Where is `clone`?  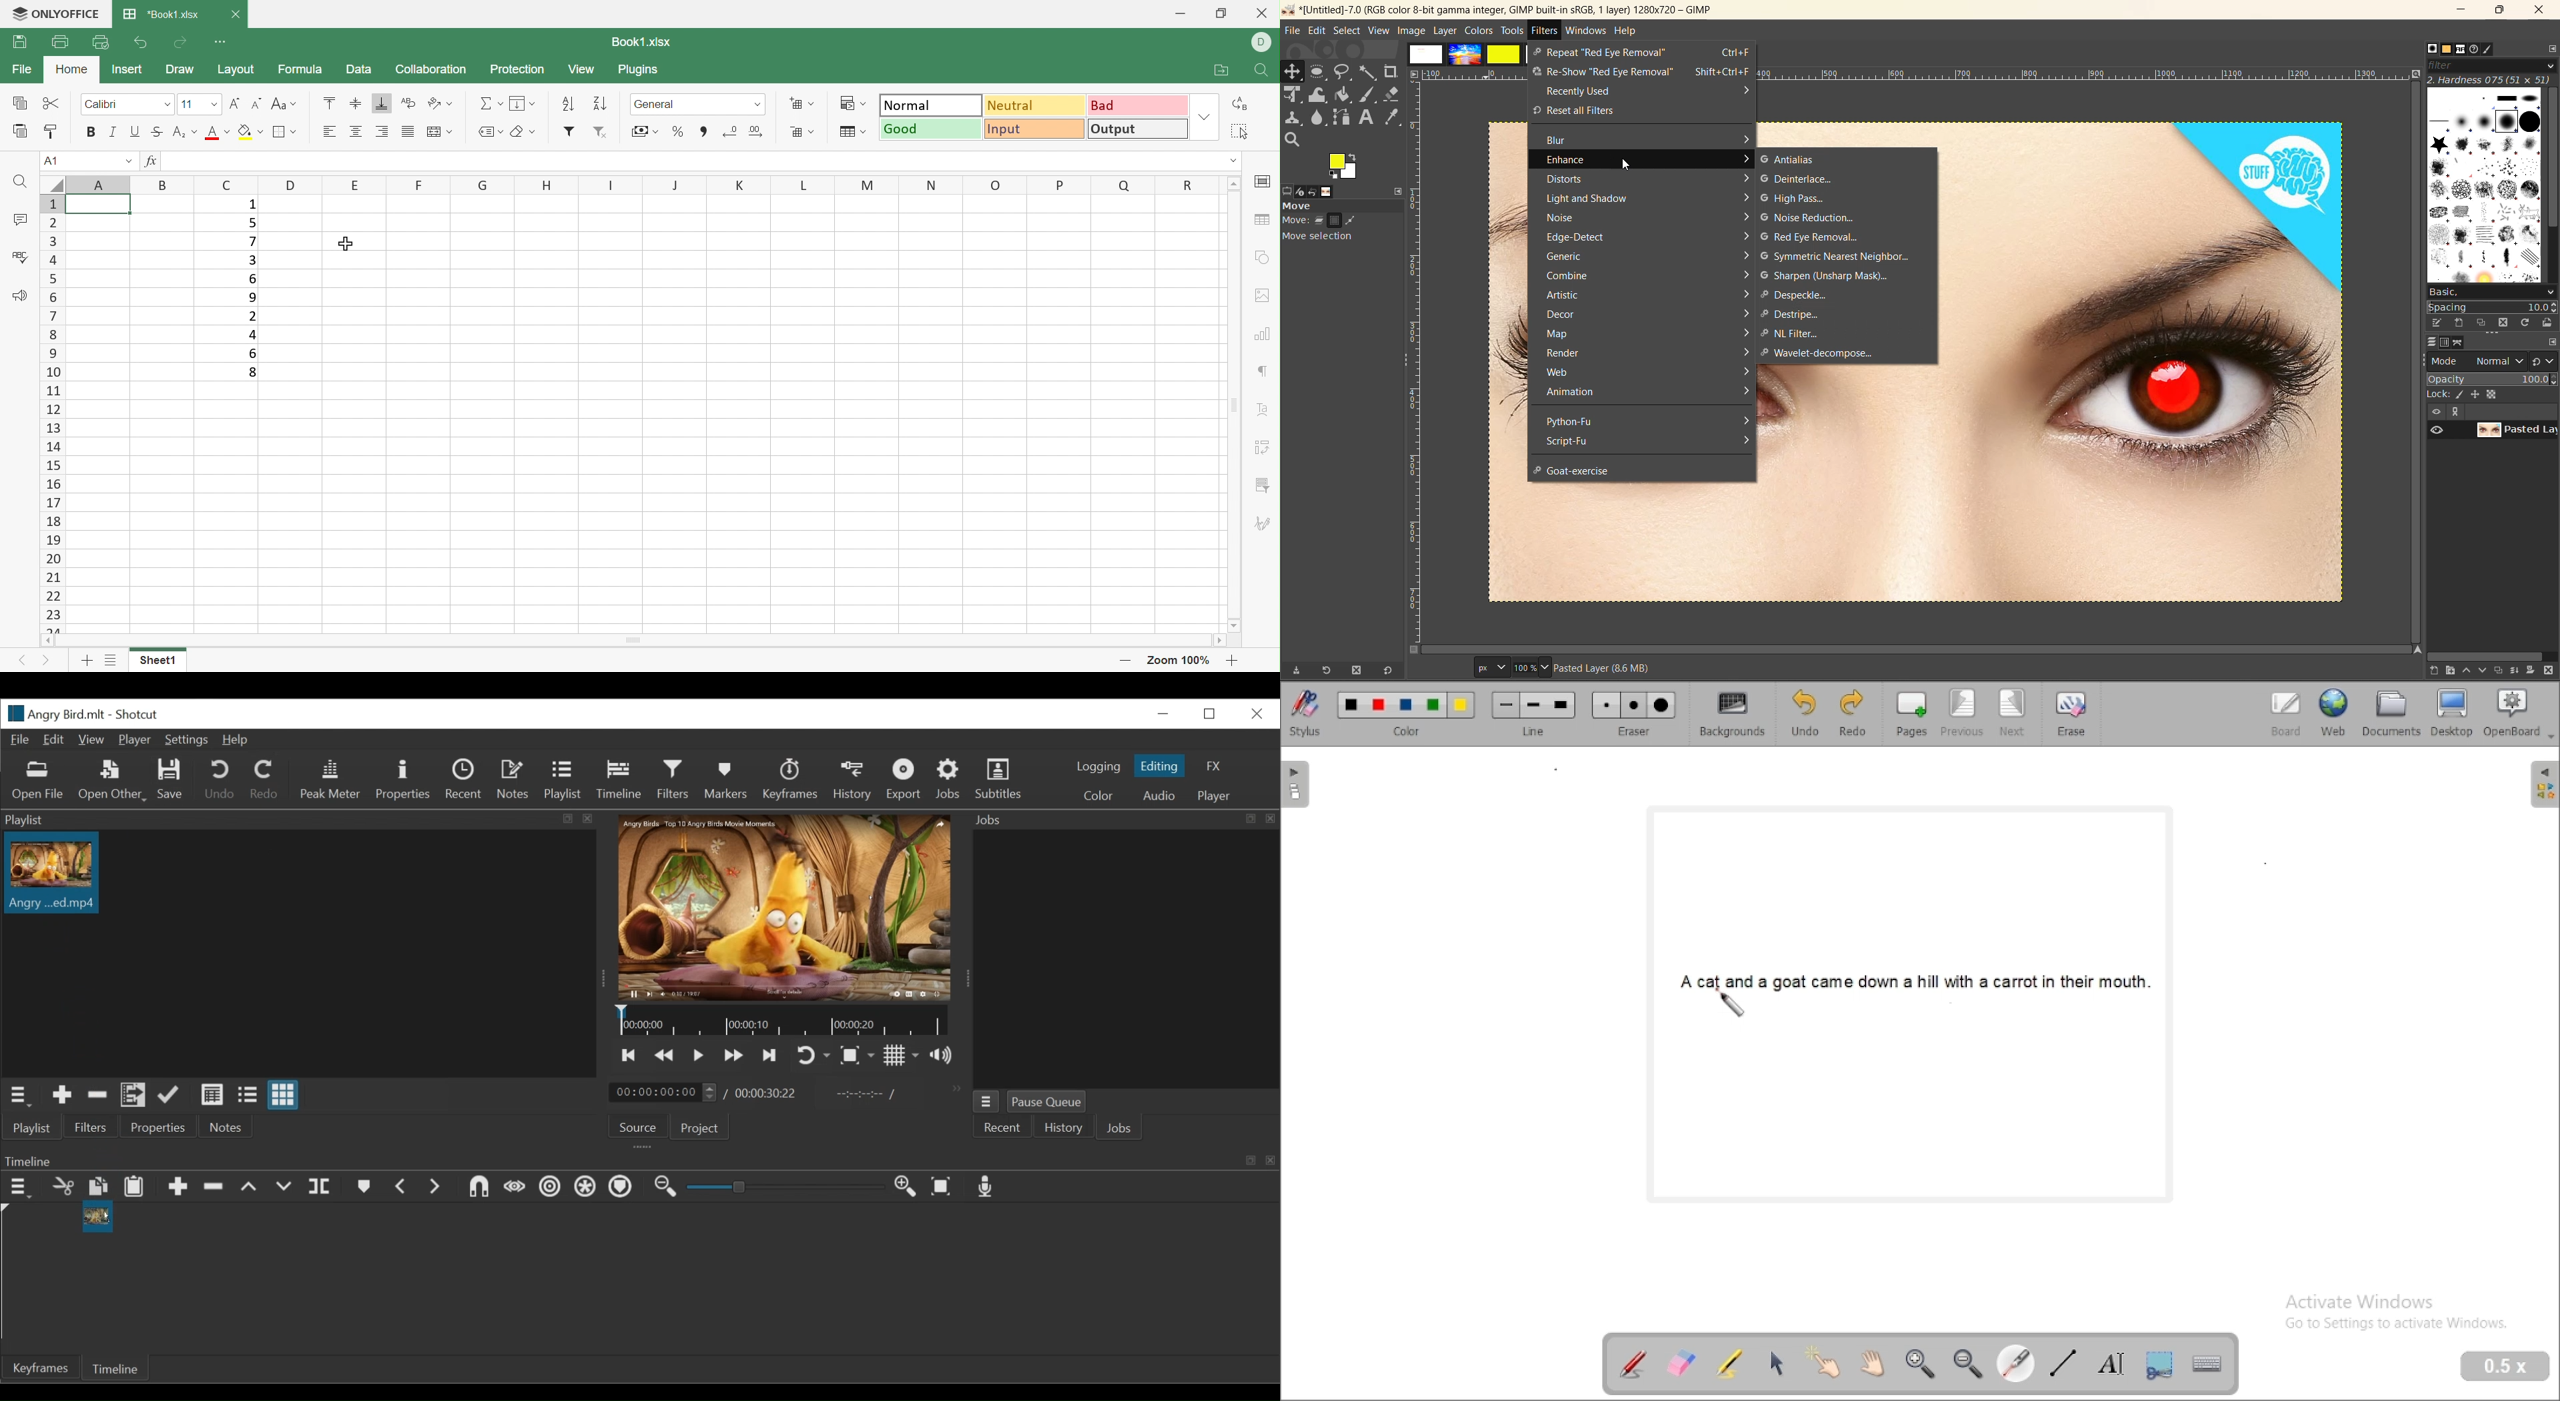
clone is located at coordinates (1294, 118).